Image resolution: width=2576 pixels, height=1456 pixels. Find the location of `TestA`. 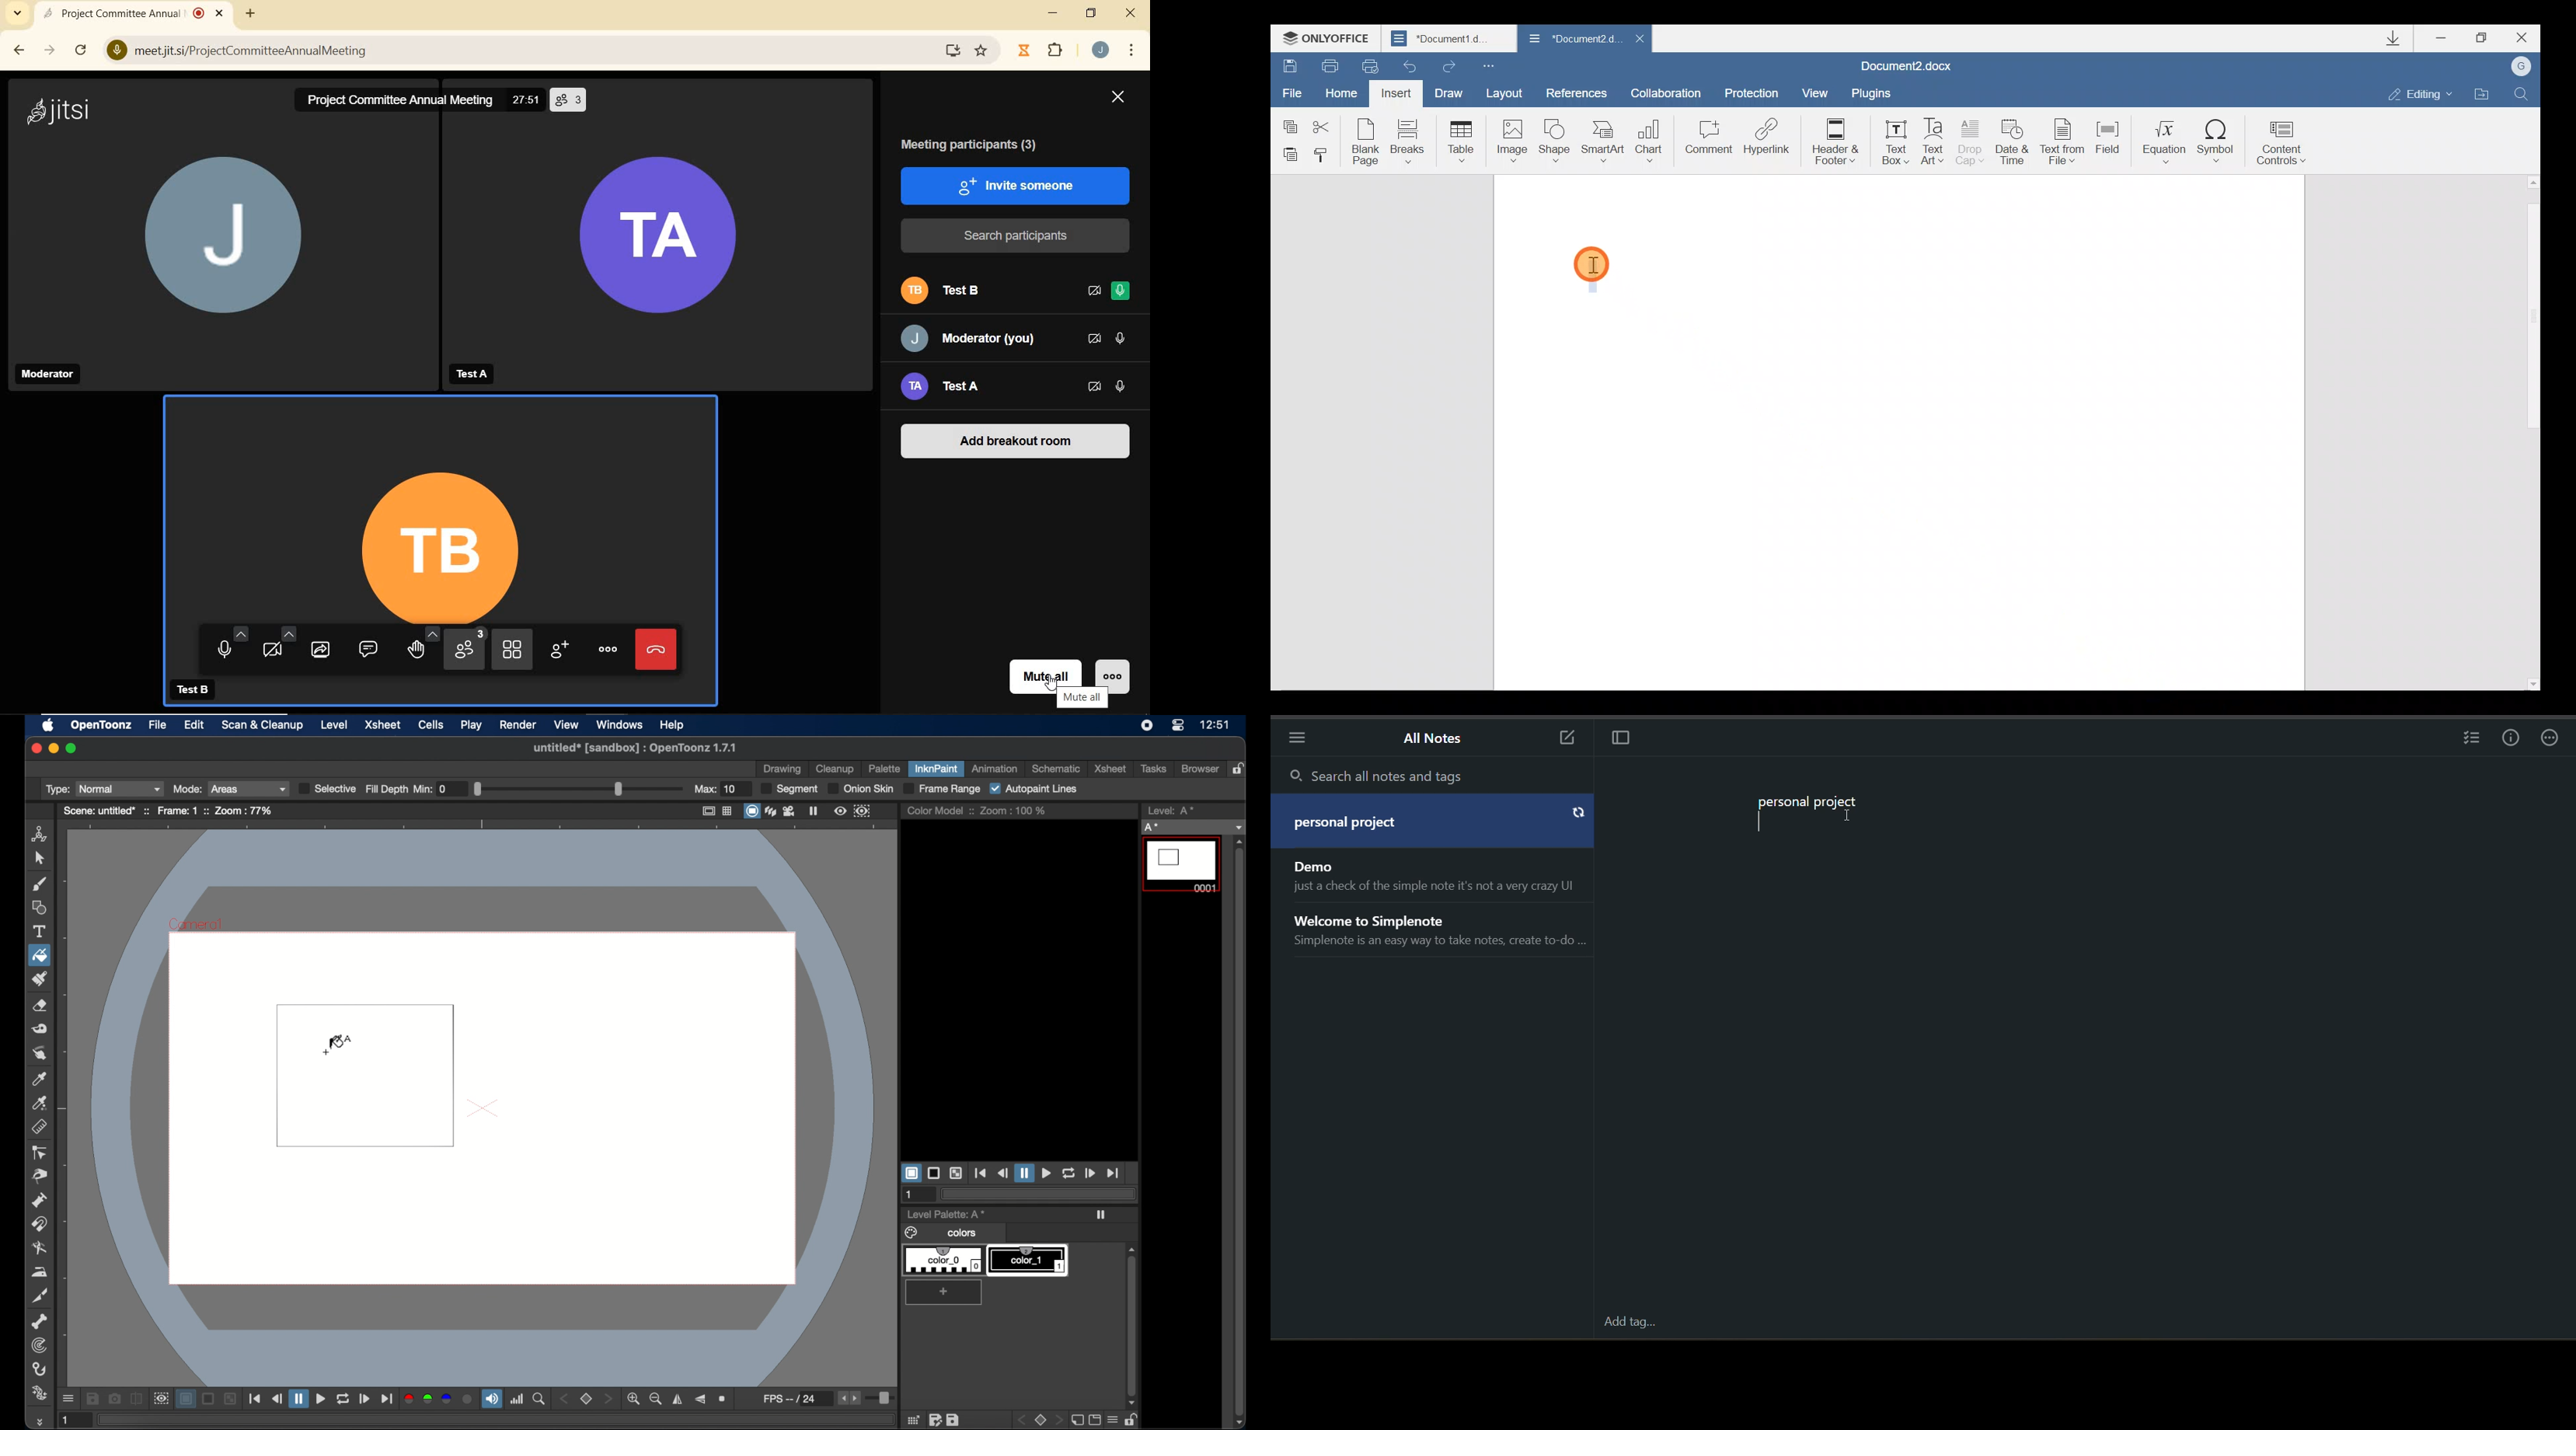

TestA is located at coordinates (470, 371).